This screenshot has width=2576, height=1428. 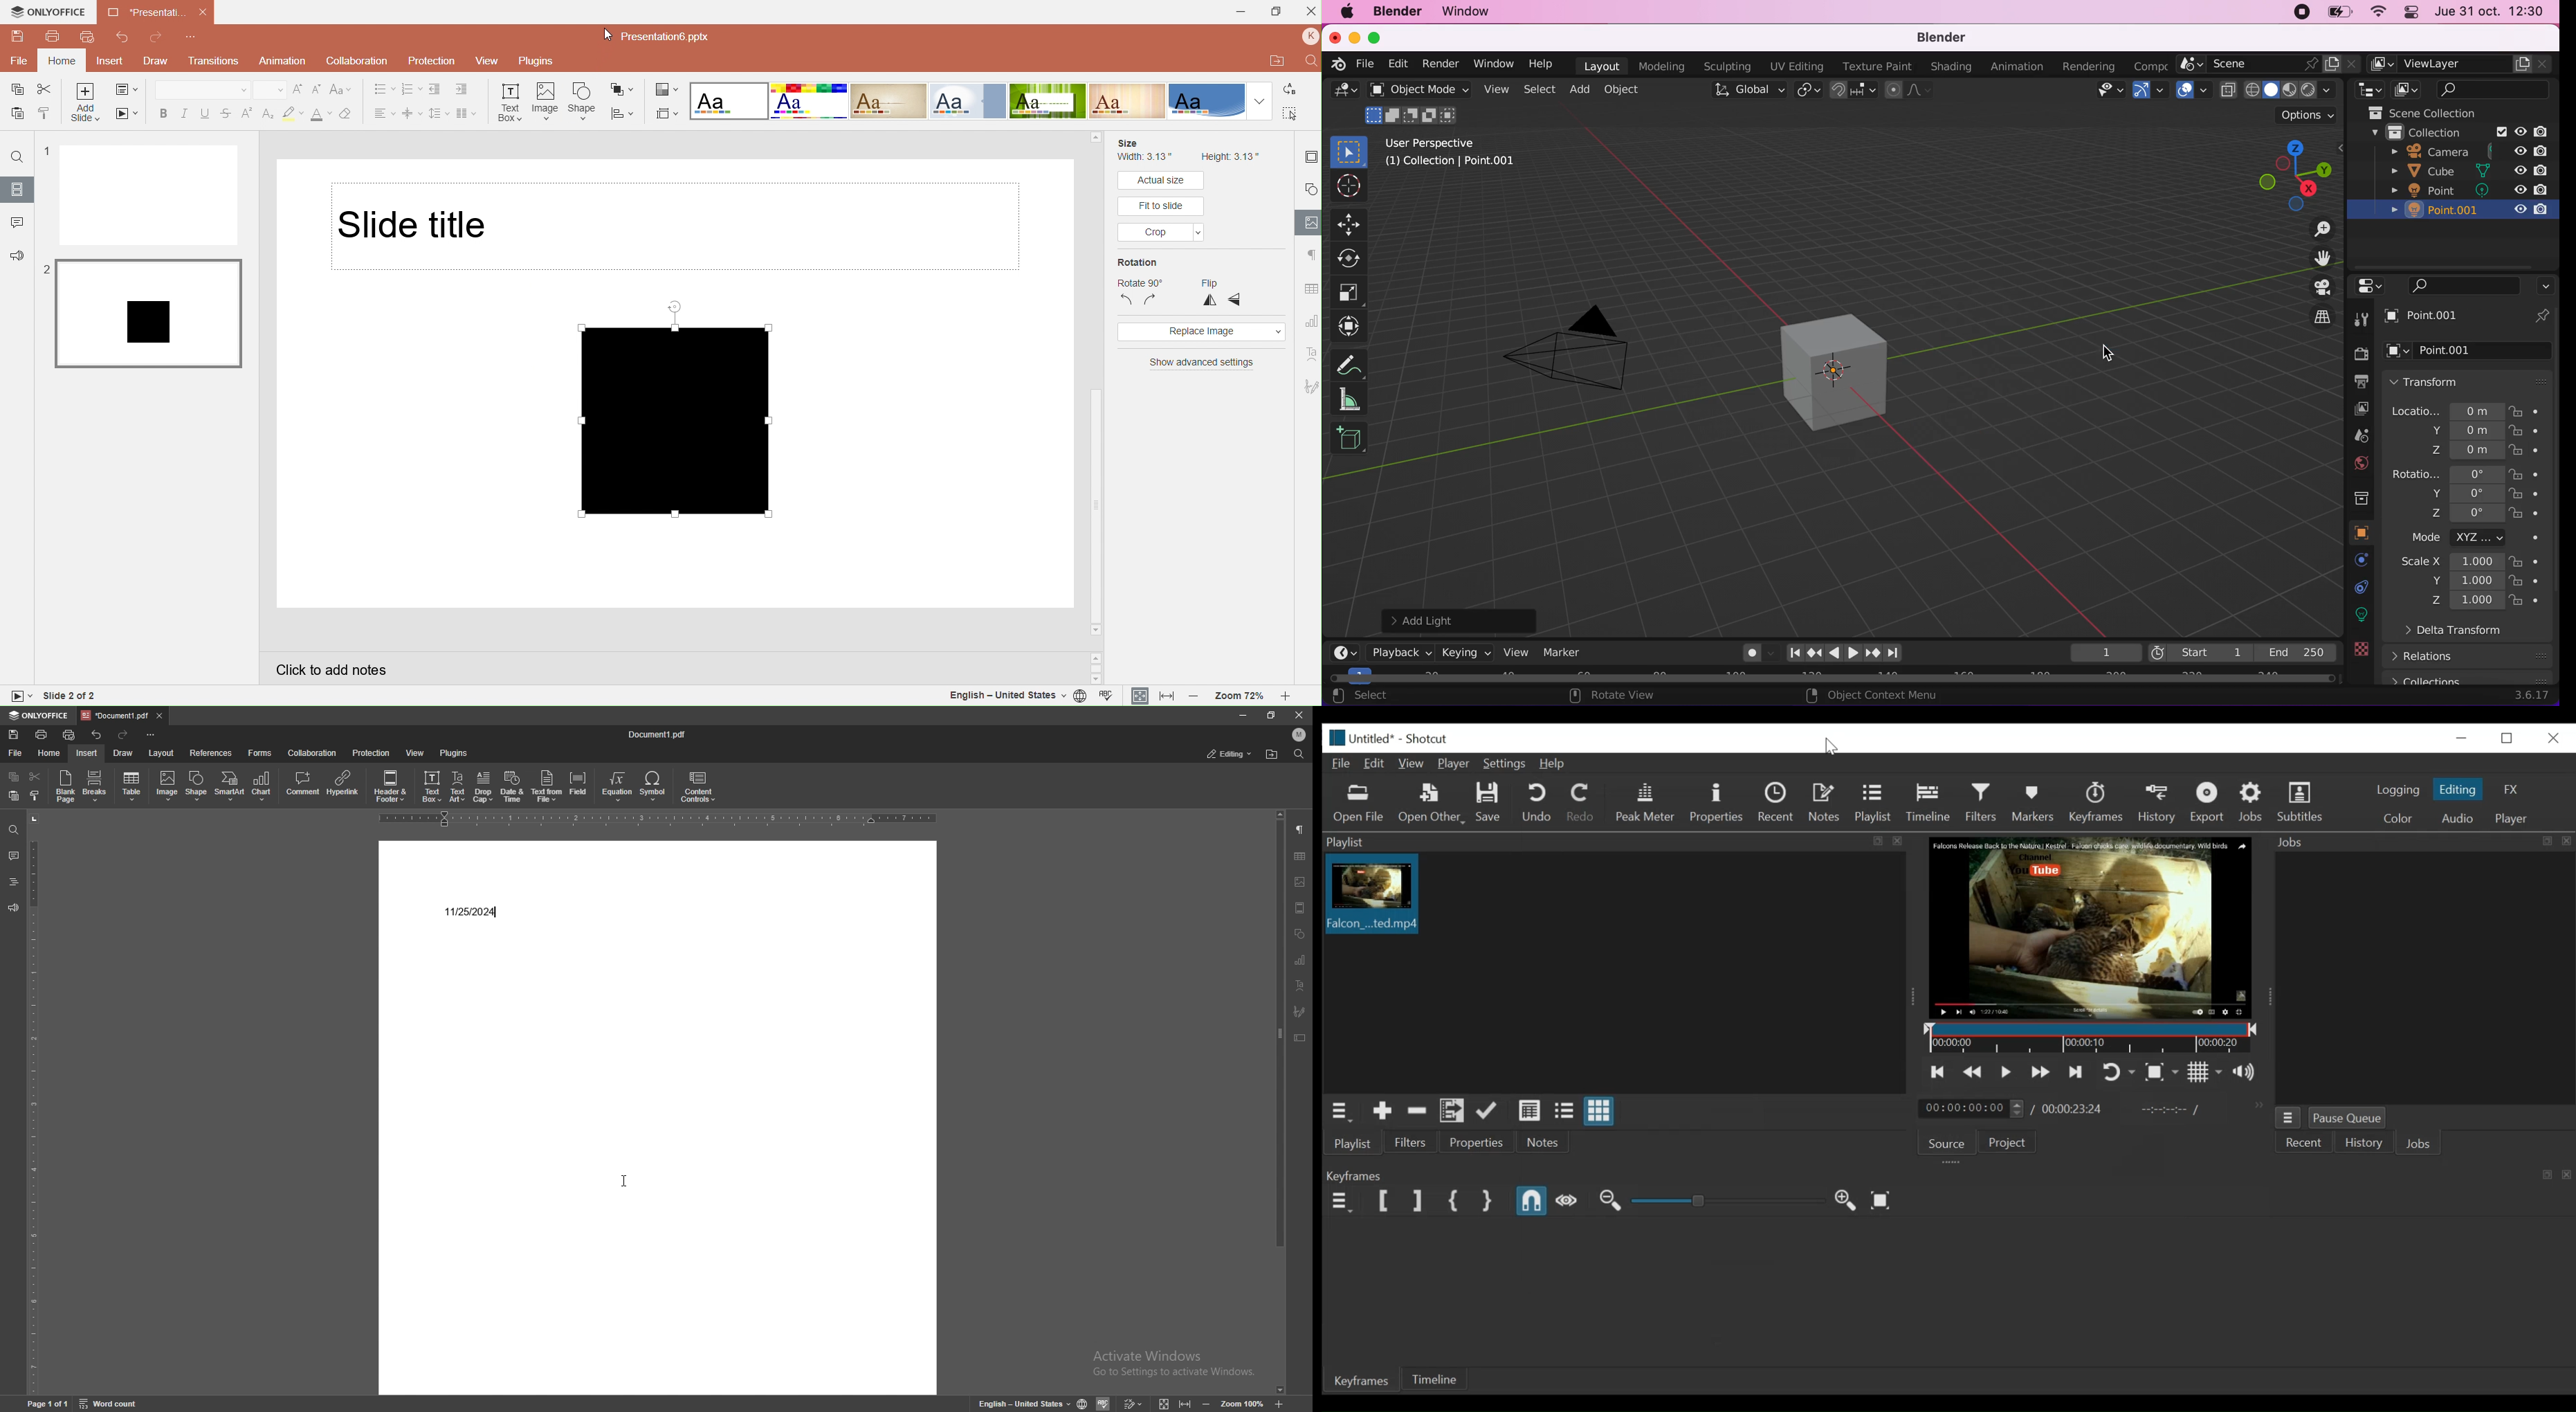 I want to click on Only office, so click(x=47, y=12).